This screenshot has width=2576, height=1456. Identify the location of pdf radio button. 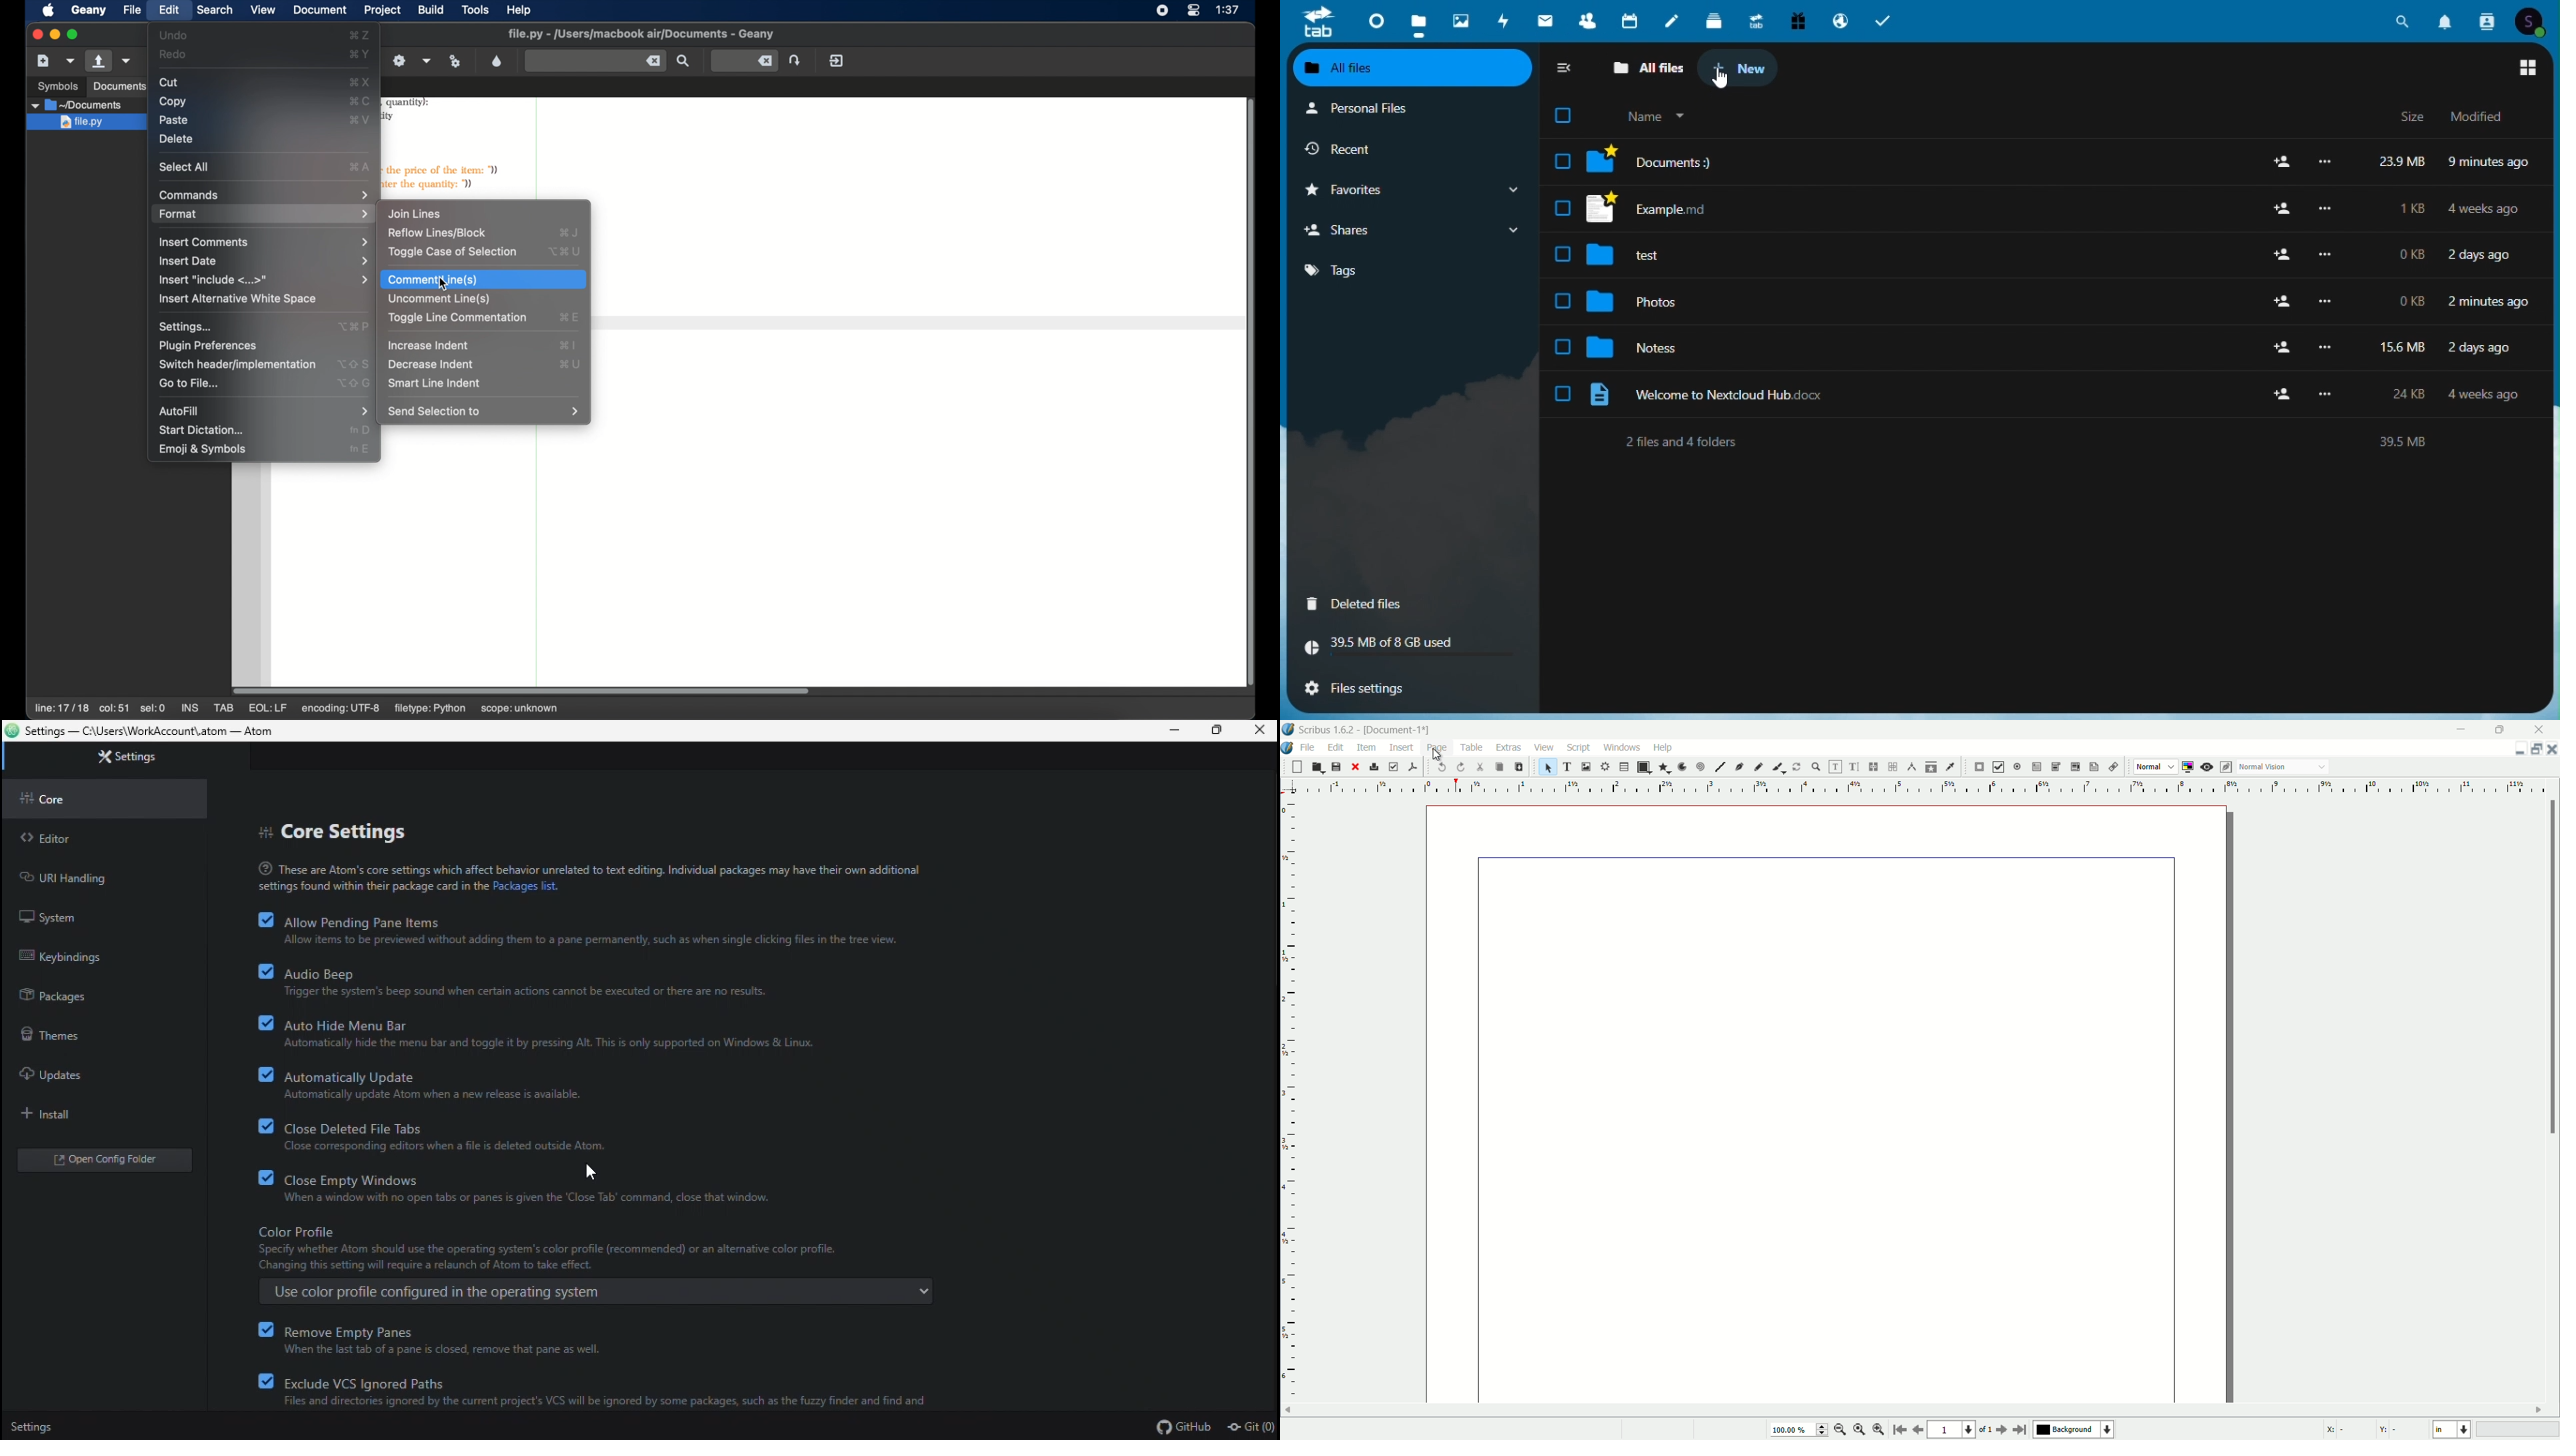
(2016, 767).